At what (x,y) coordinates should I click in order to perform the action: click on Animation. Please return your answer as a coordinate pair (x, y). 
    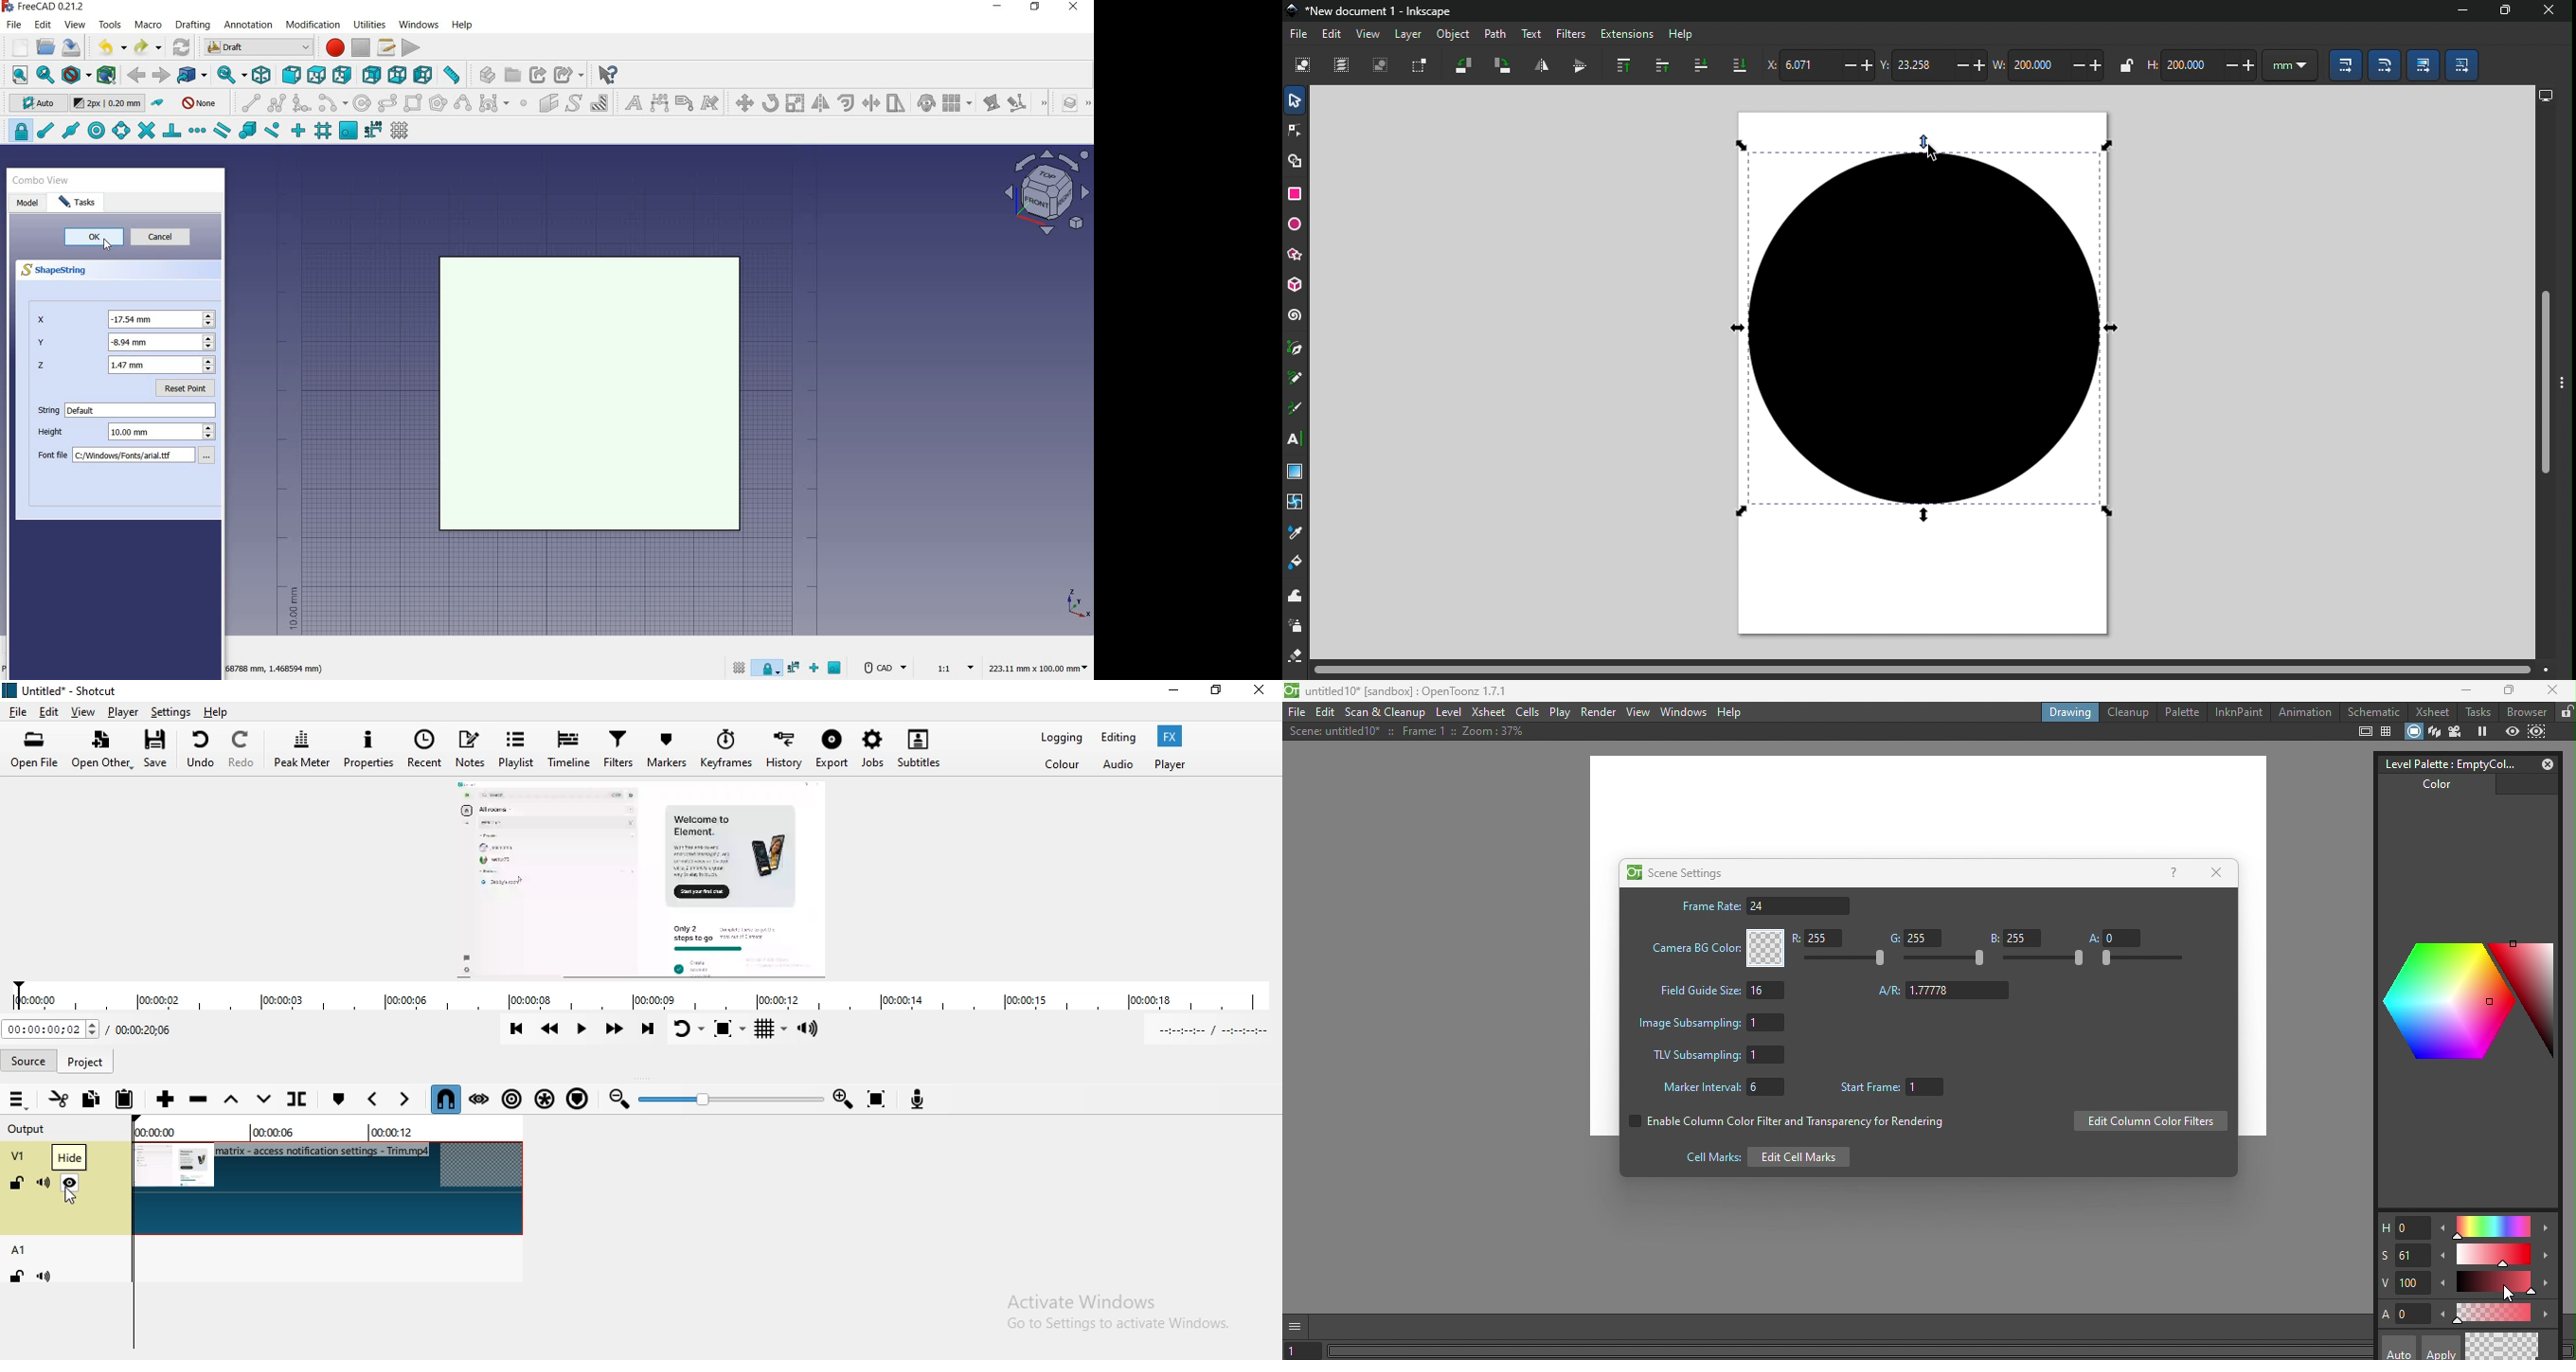
    Looking at the image, I should click on (2304, 712).